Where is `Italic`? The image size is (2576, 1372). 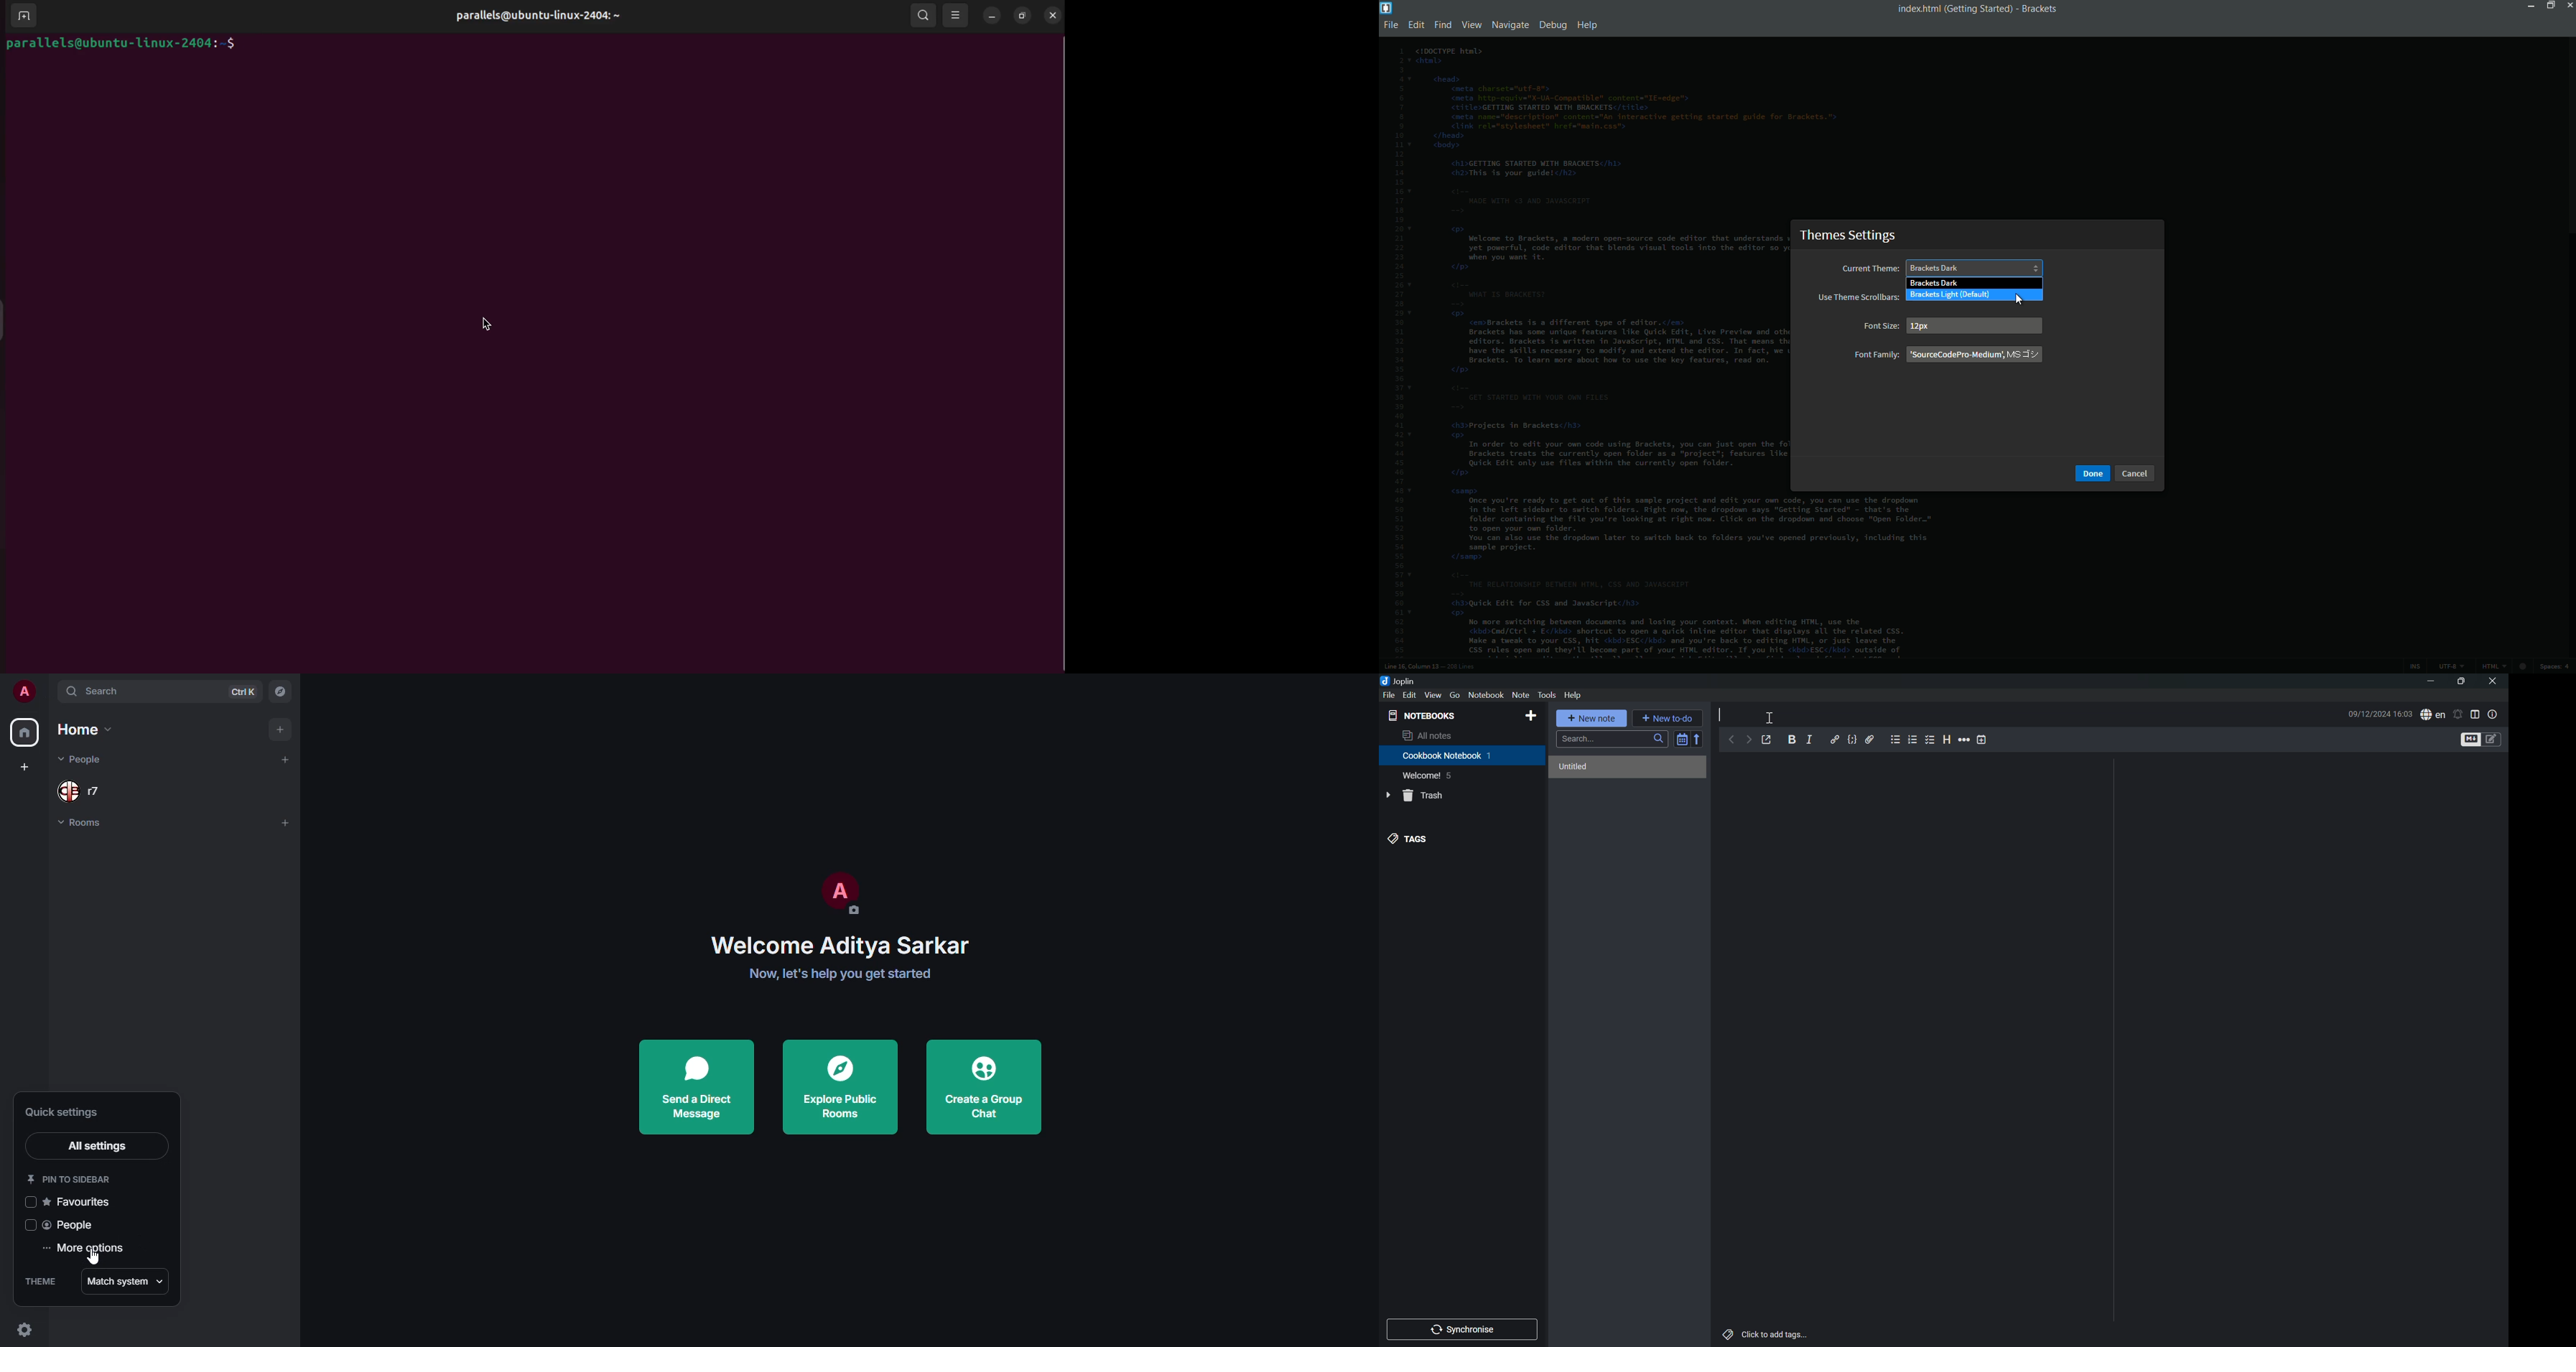 Italic is located at coordinates (1811, 739).